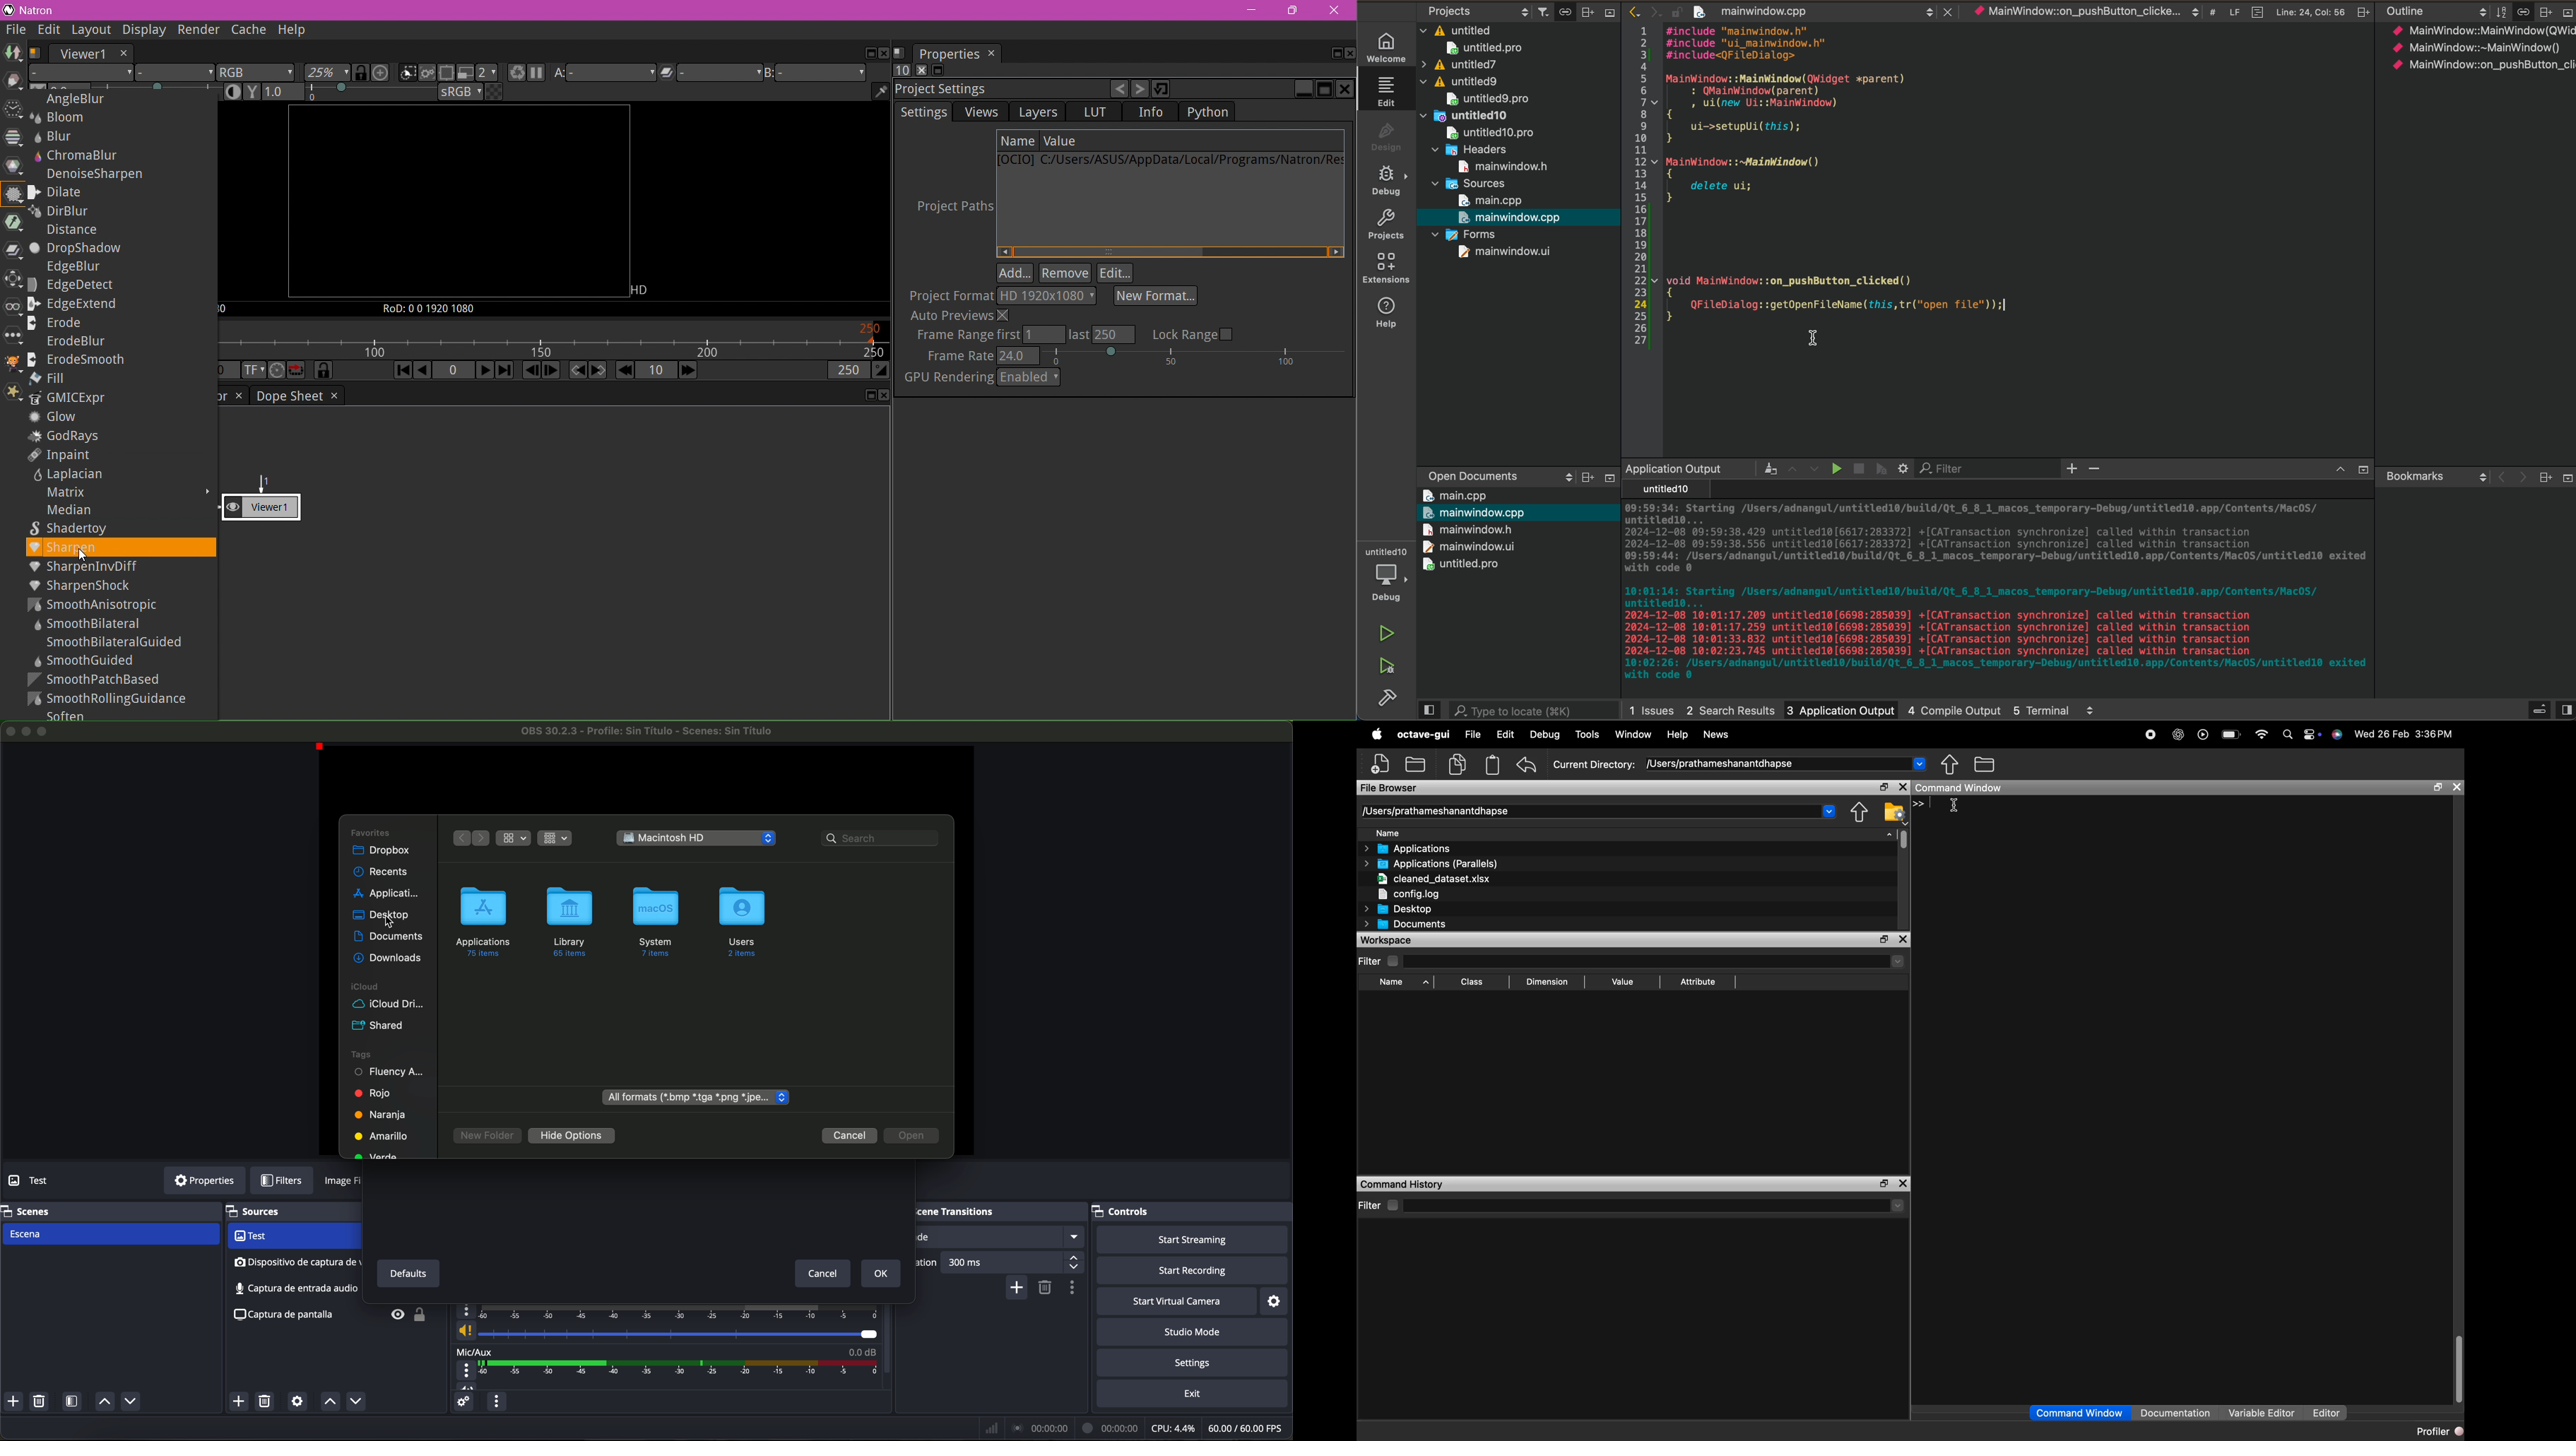  I want to click on , so click(2361, 12).